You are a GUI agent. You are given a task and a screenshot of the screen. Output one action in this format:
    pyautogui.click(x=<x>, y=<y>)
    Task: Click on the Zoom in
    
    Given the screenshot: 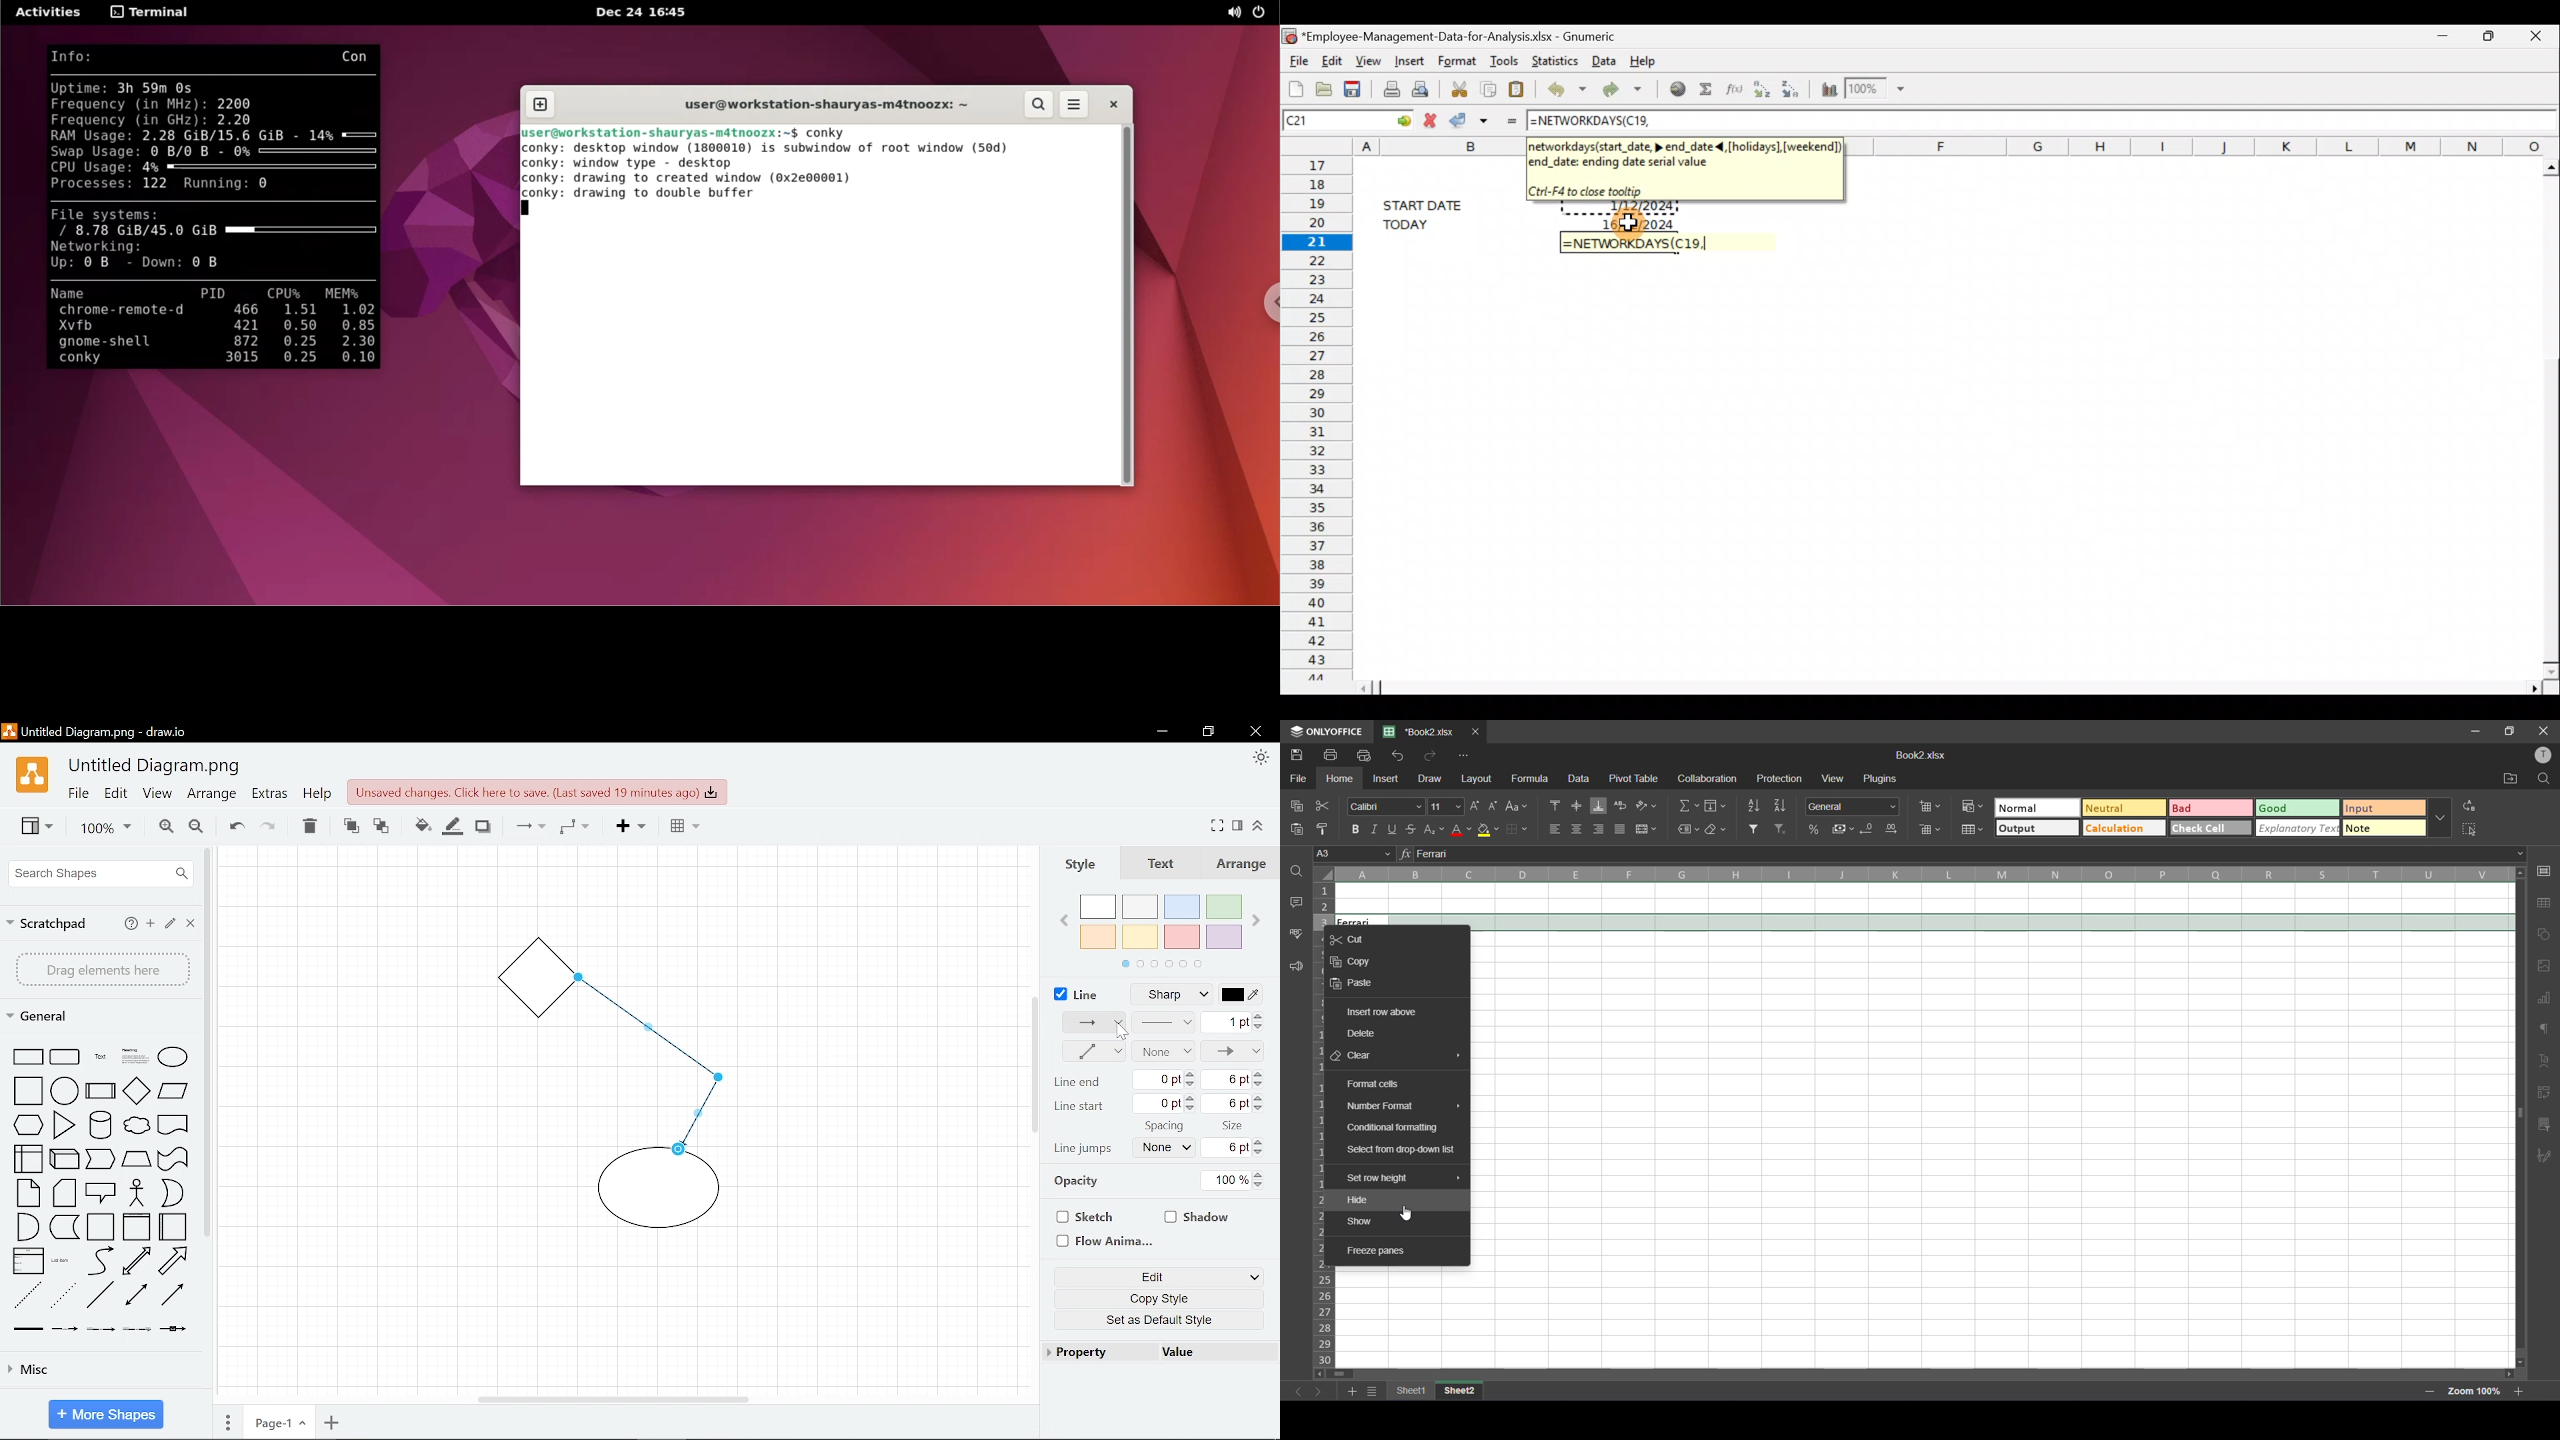 What is the action you would take?
    pyautogui.click(x=162, y=827)
    